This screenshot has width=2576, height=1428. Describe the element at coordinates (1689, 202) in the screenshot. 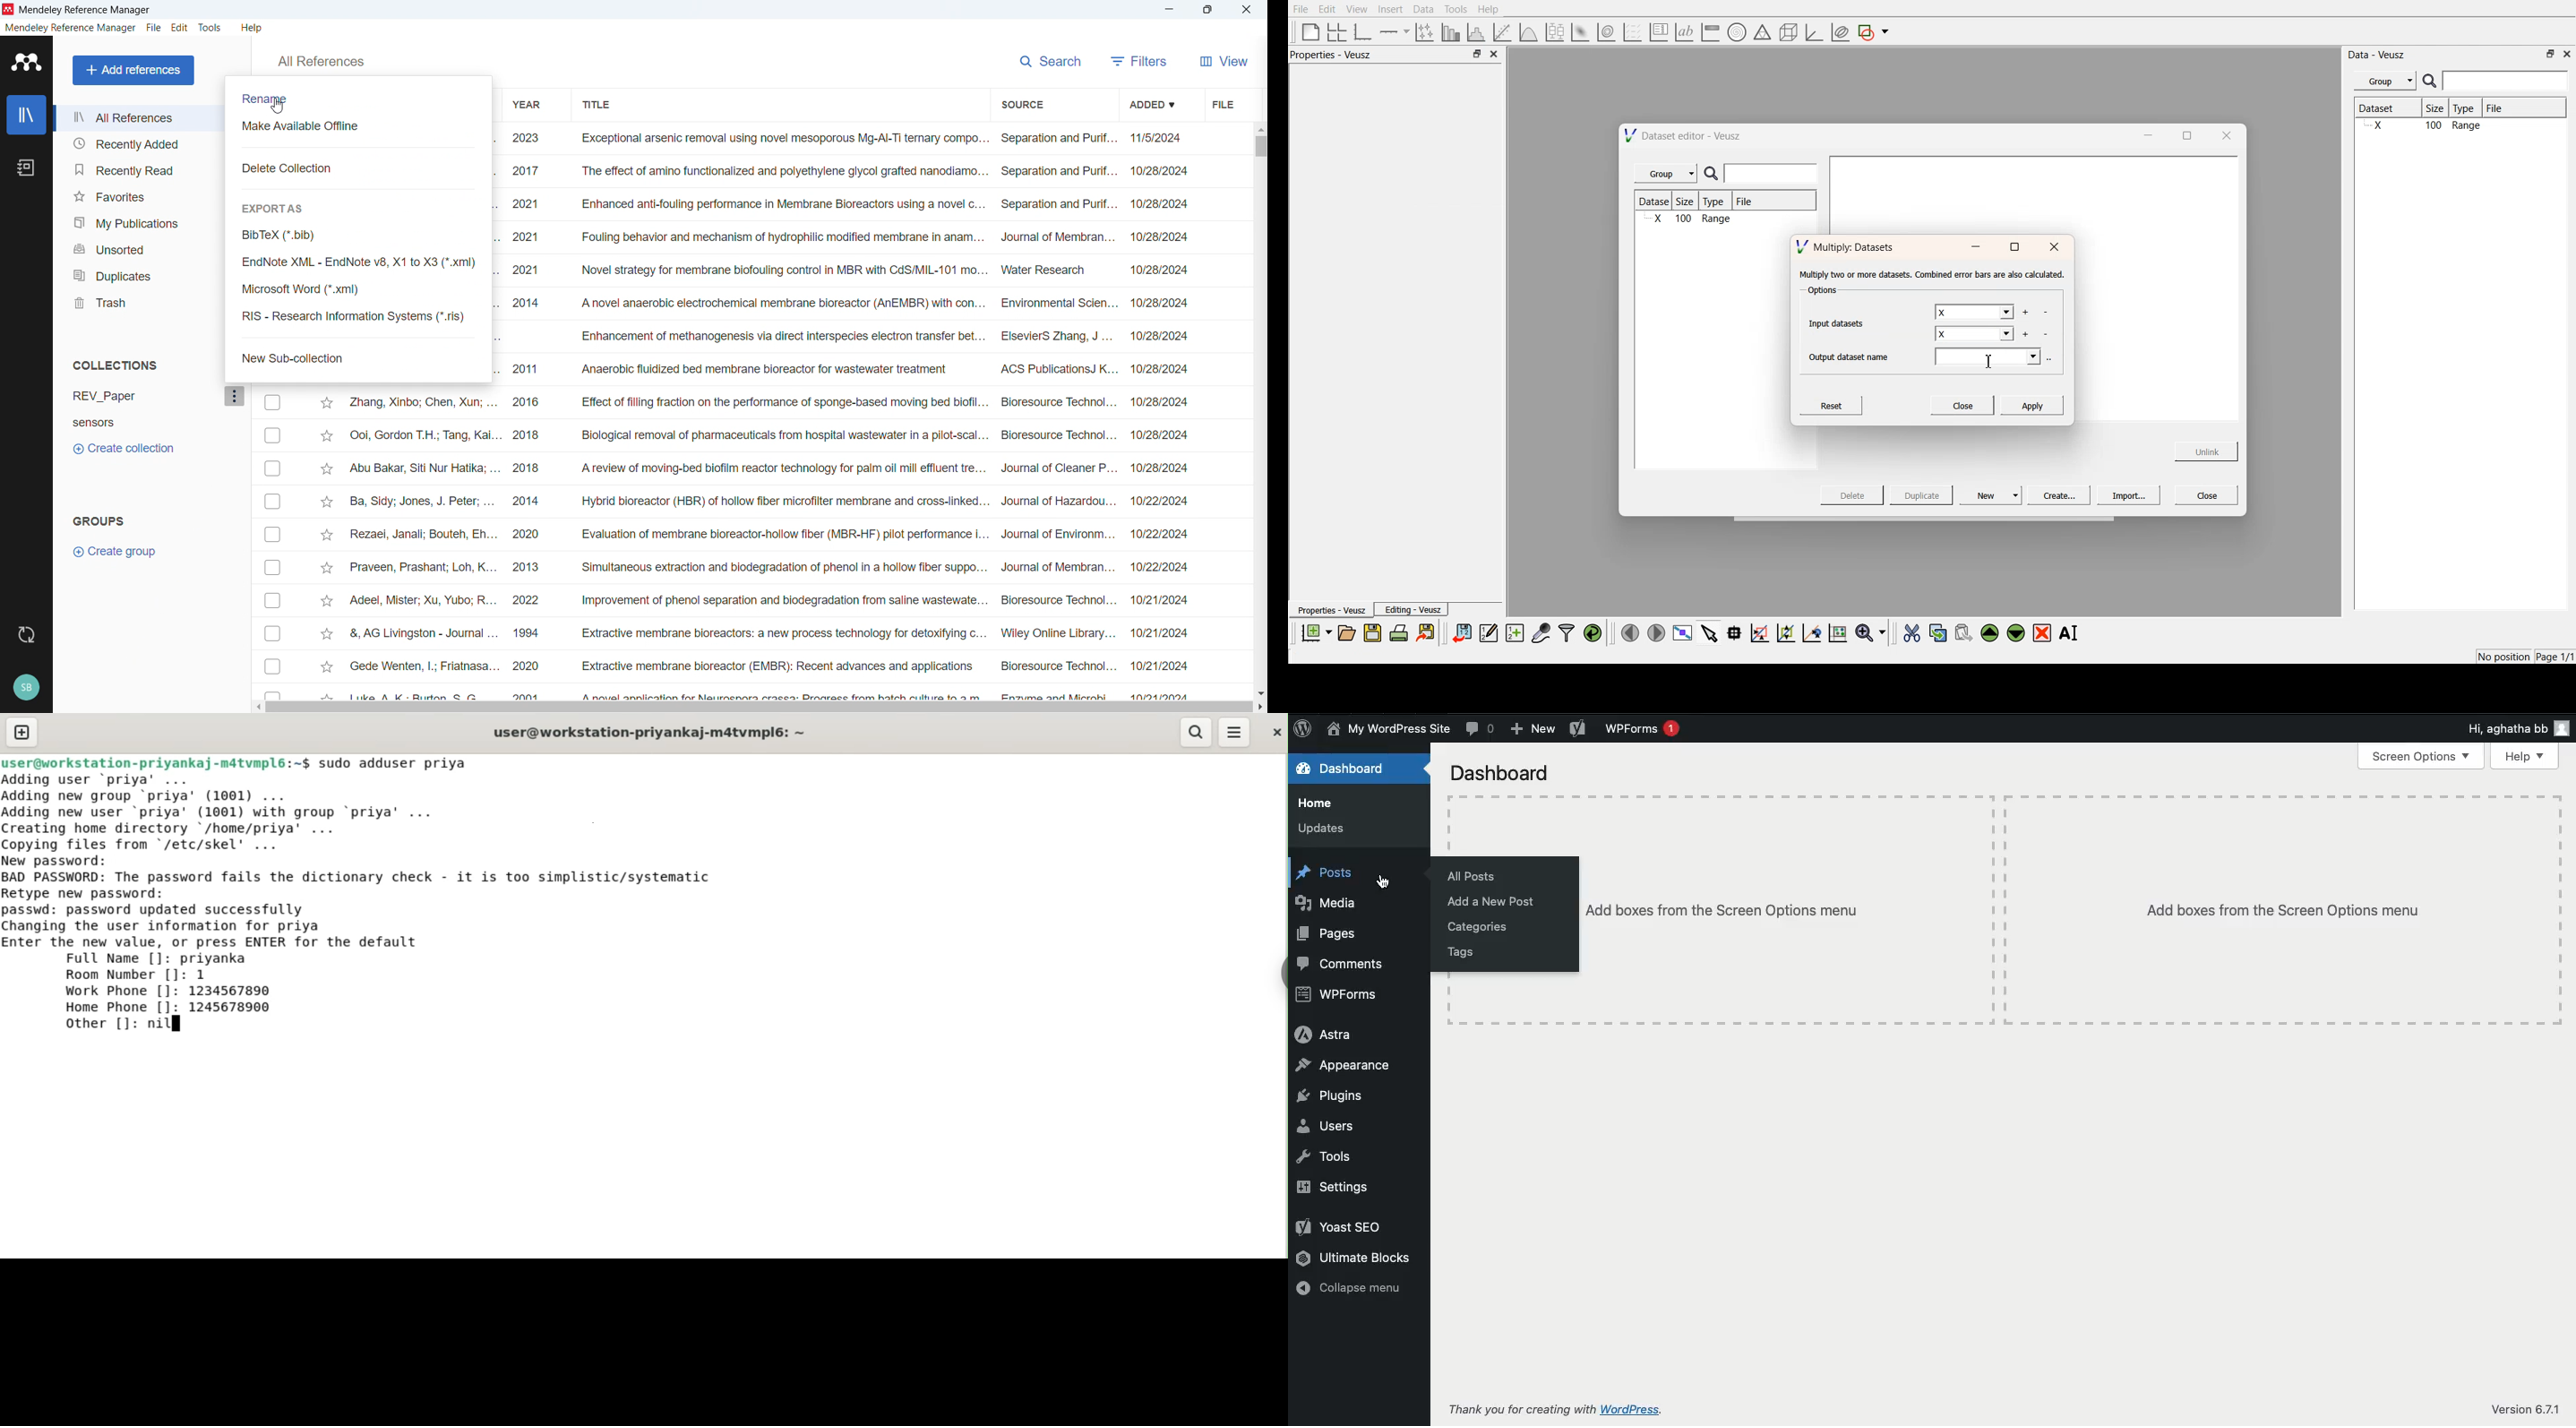

I see `Size` at that location.